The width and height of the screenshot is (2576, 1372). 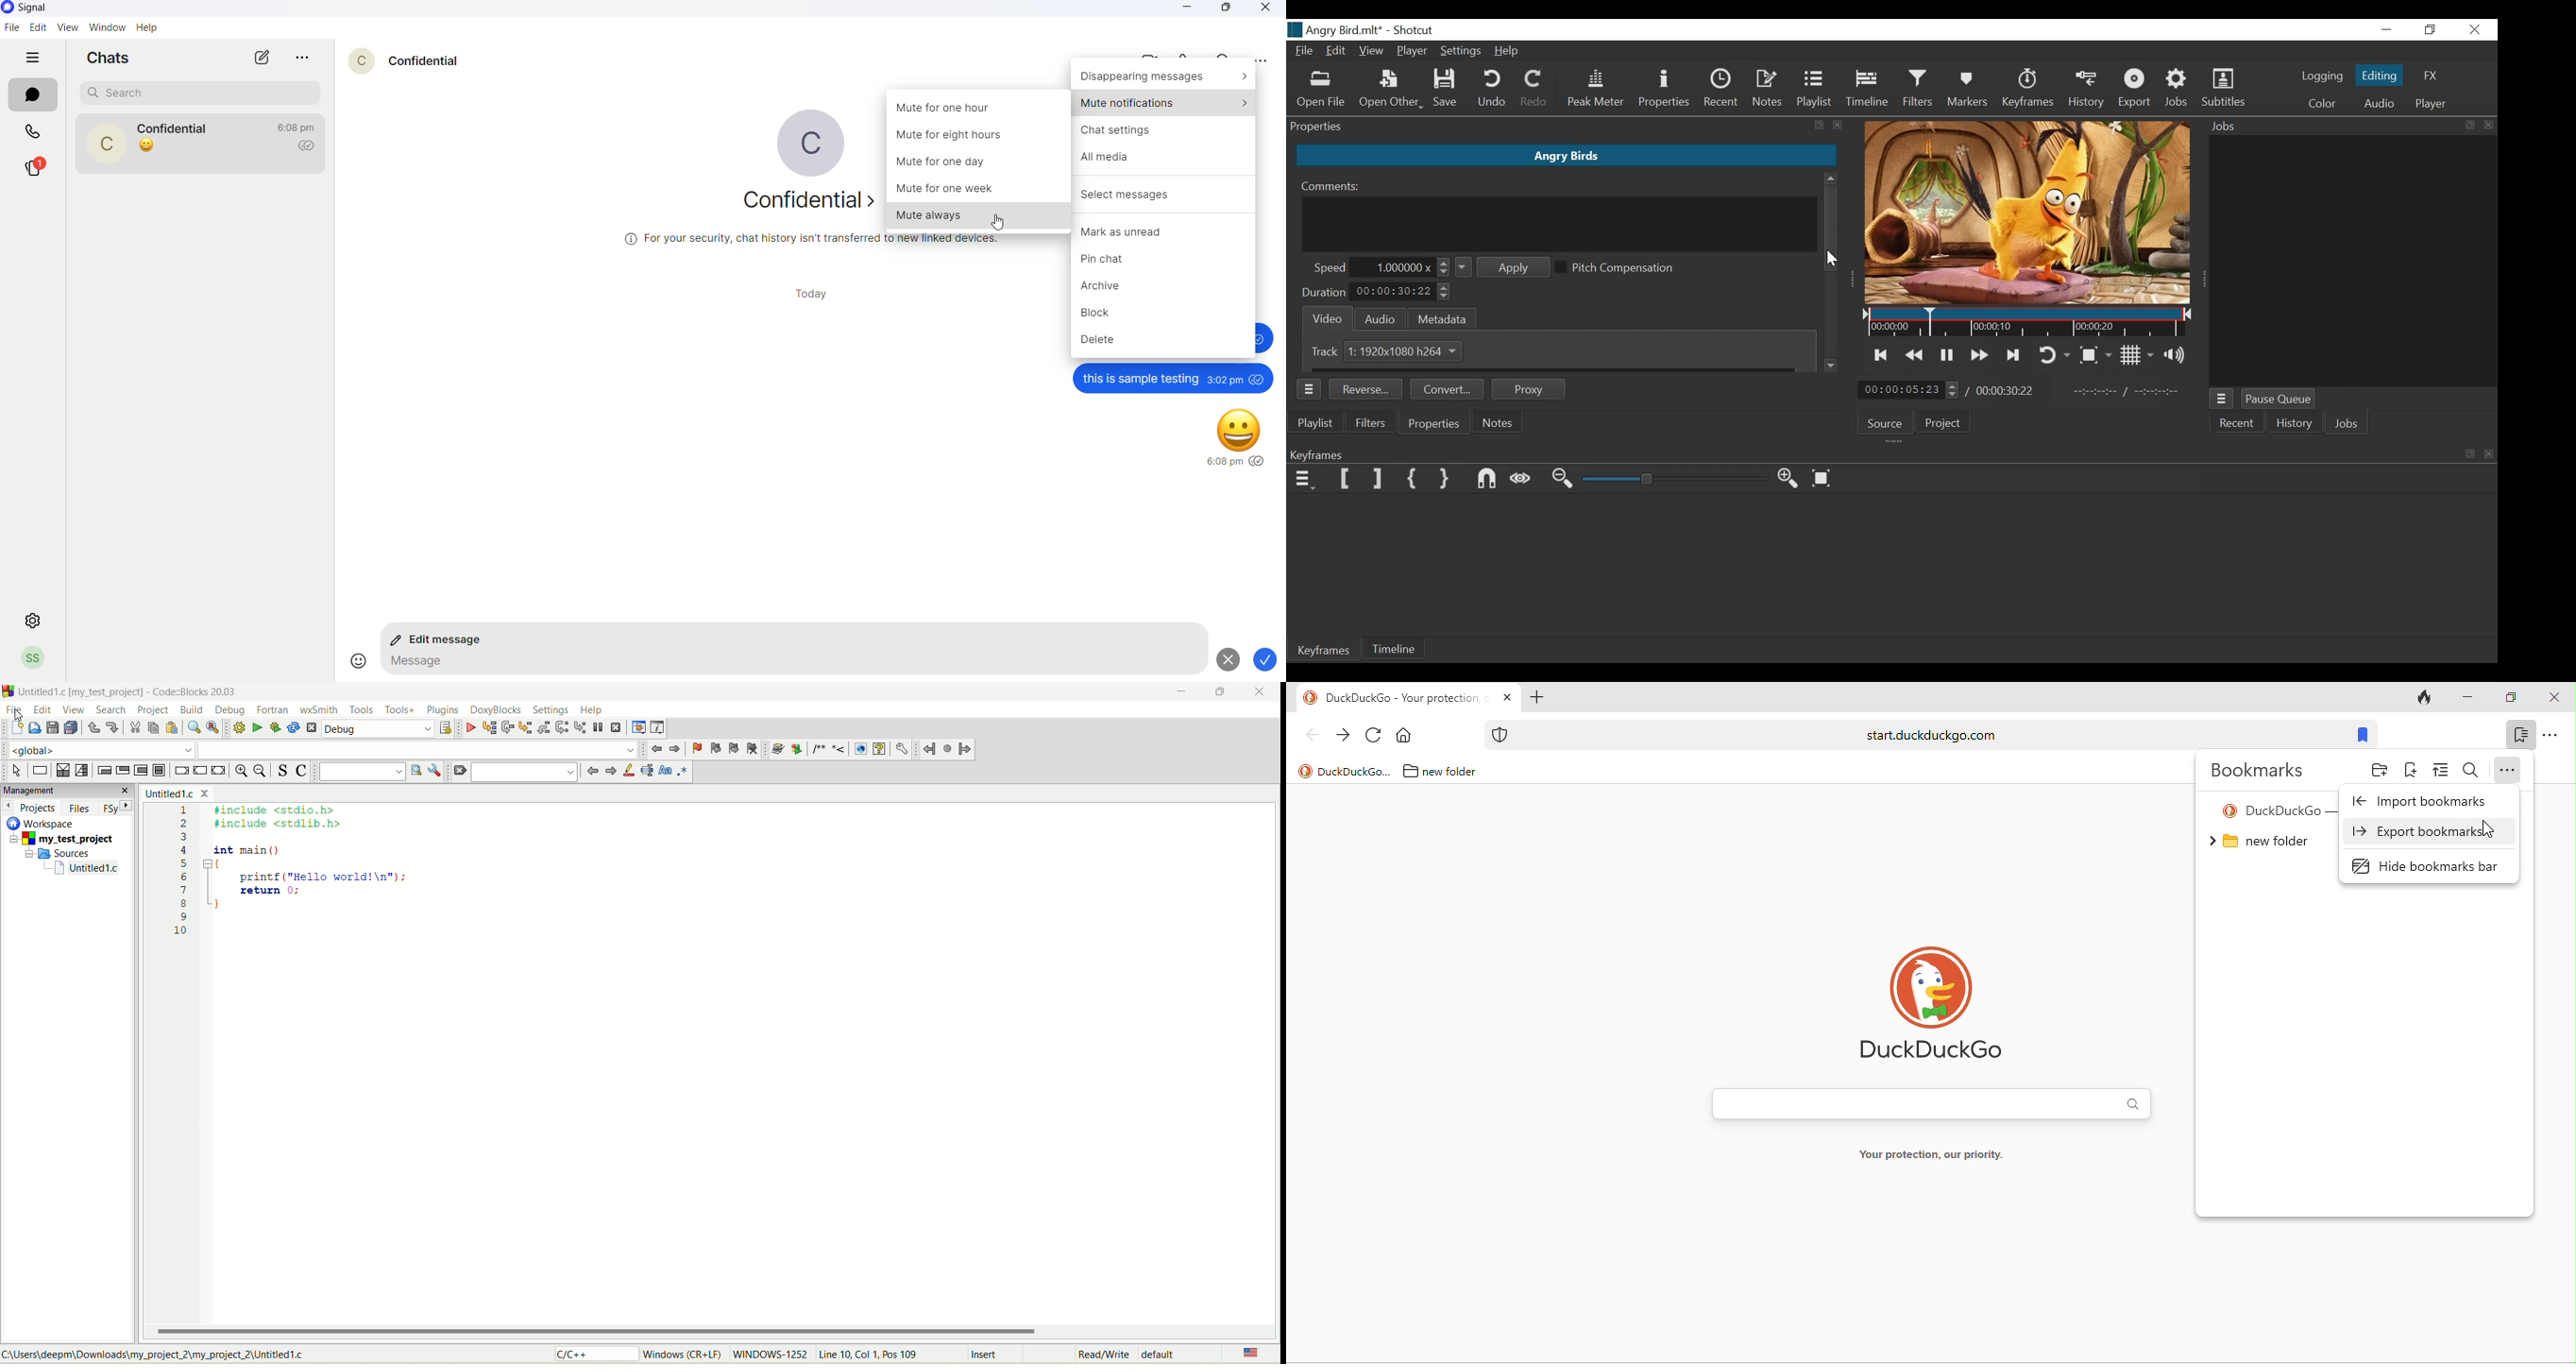 I want to click on Toggle player looping, so click(x=2057, y=354).